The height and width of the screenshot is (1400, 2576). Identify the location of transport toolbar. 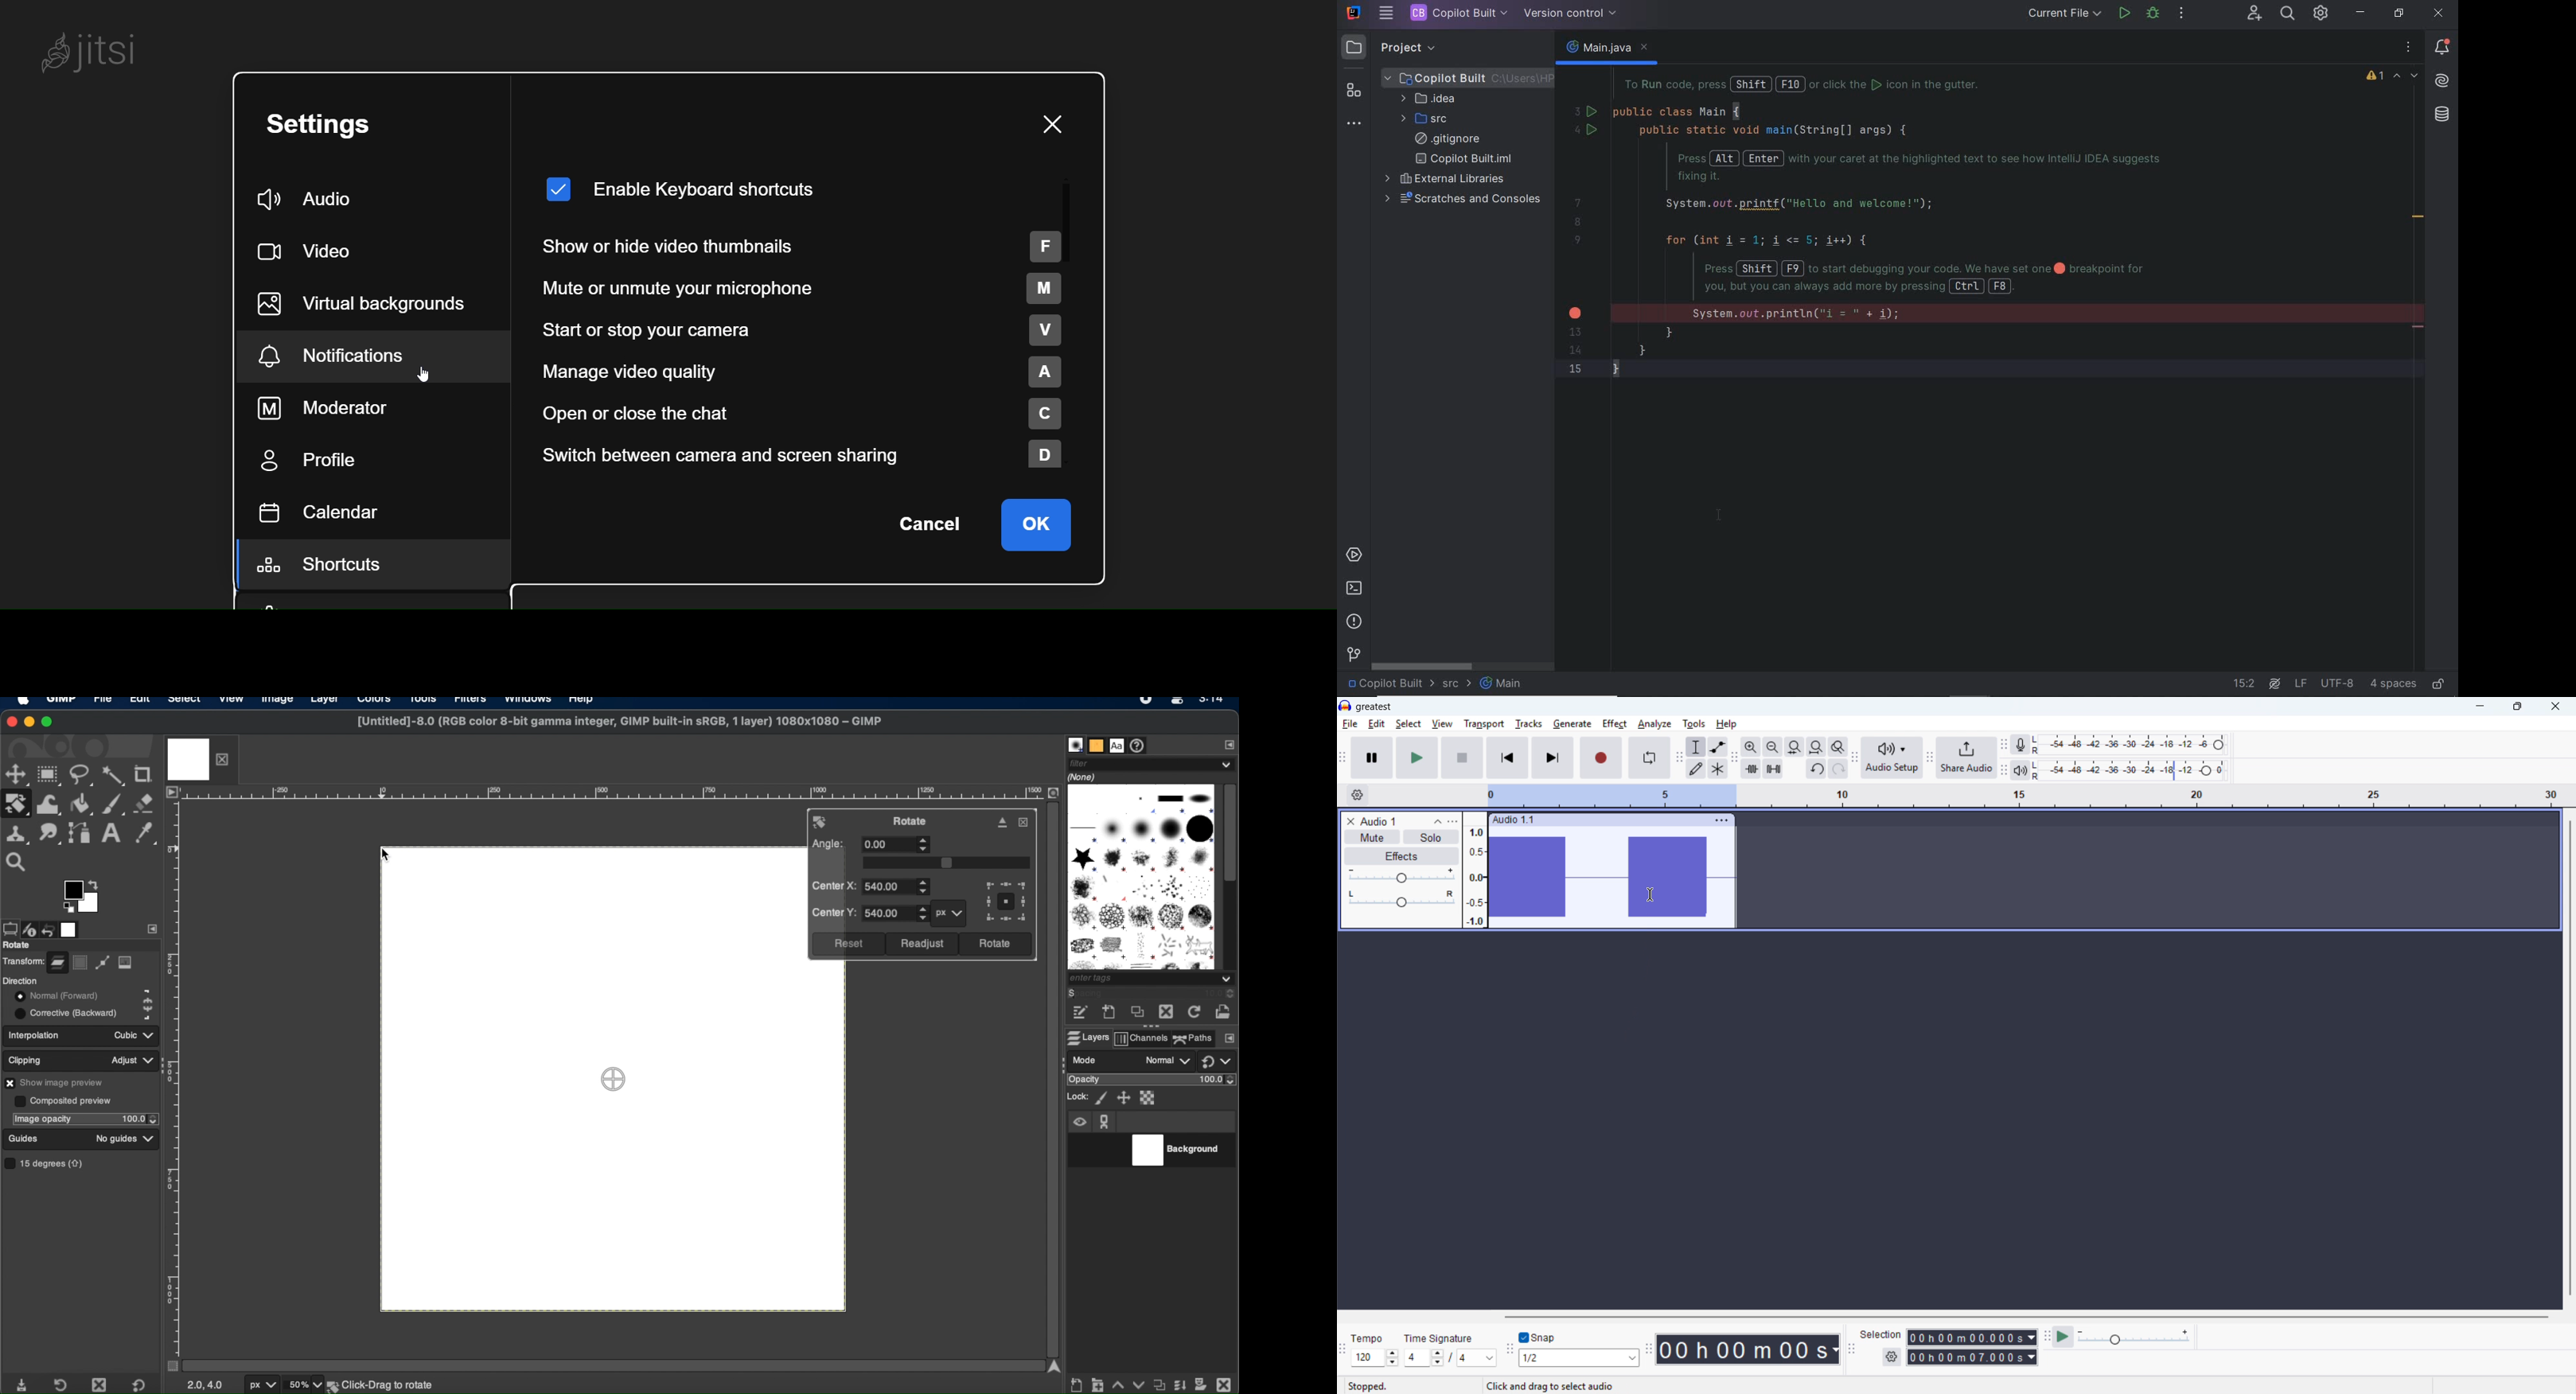
(1343, 759).